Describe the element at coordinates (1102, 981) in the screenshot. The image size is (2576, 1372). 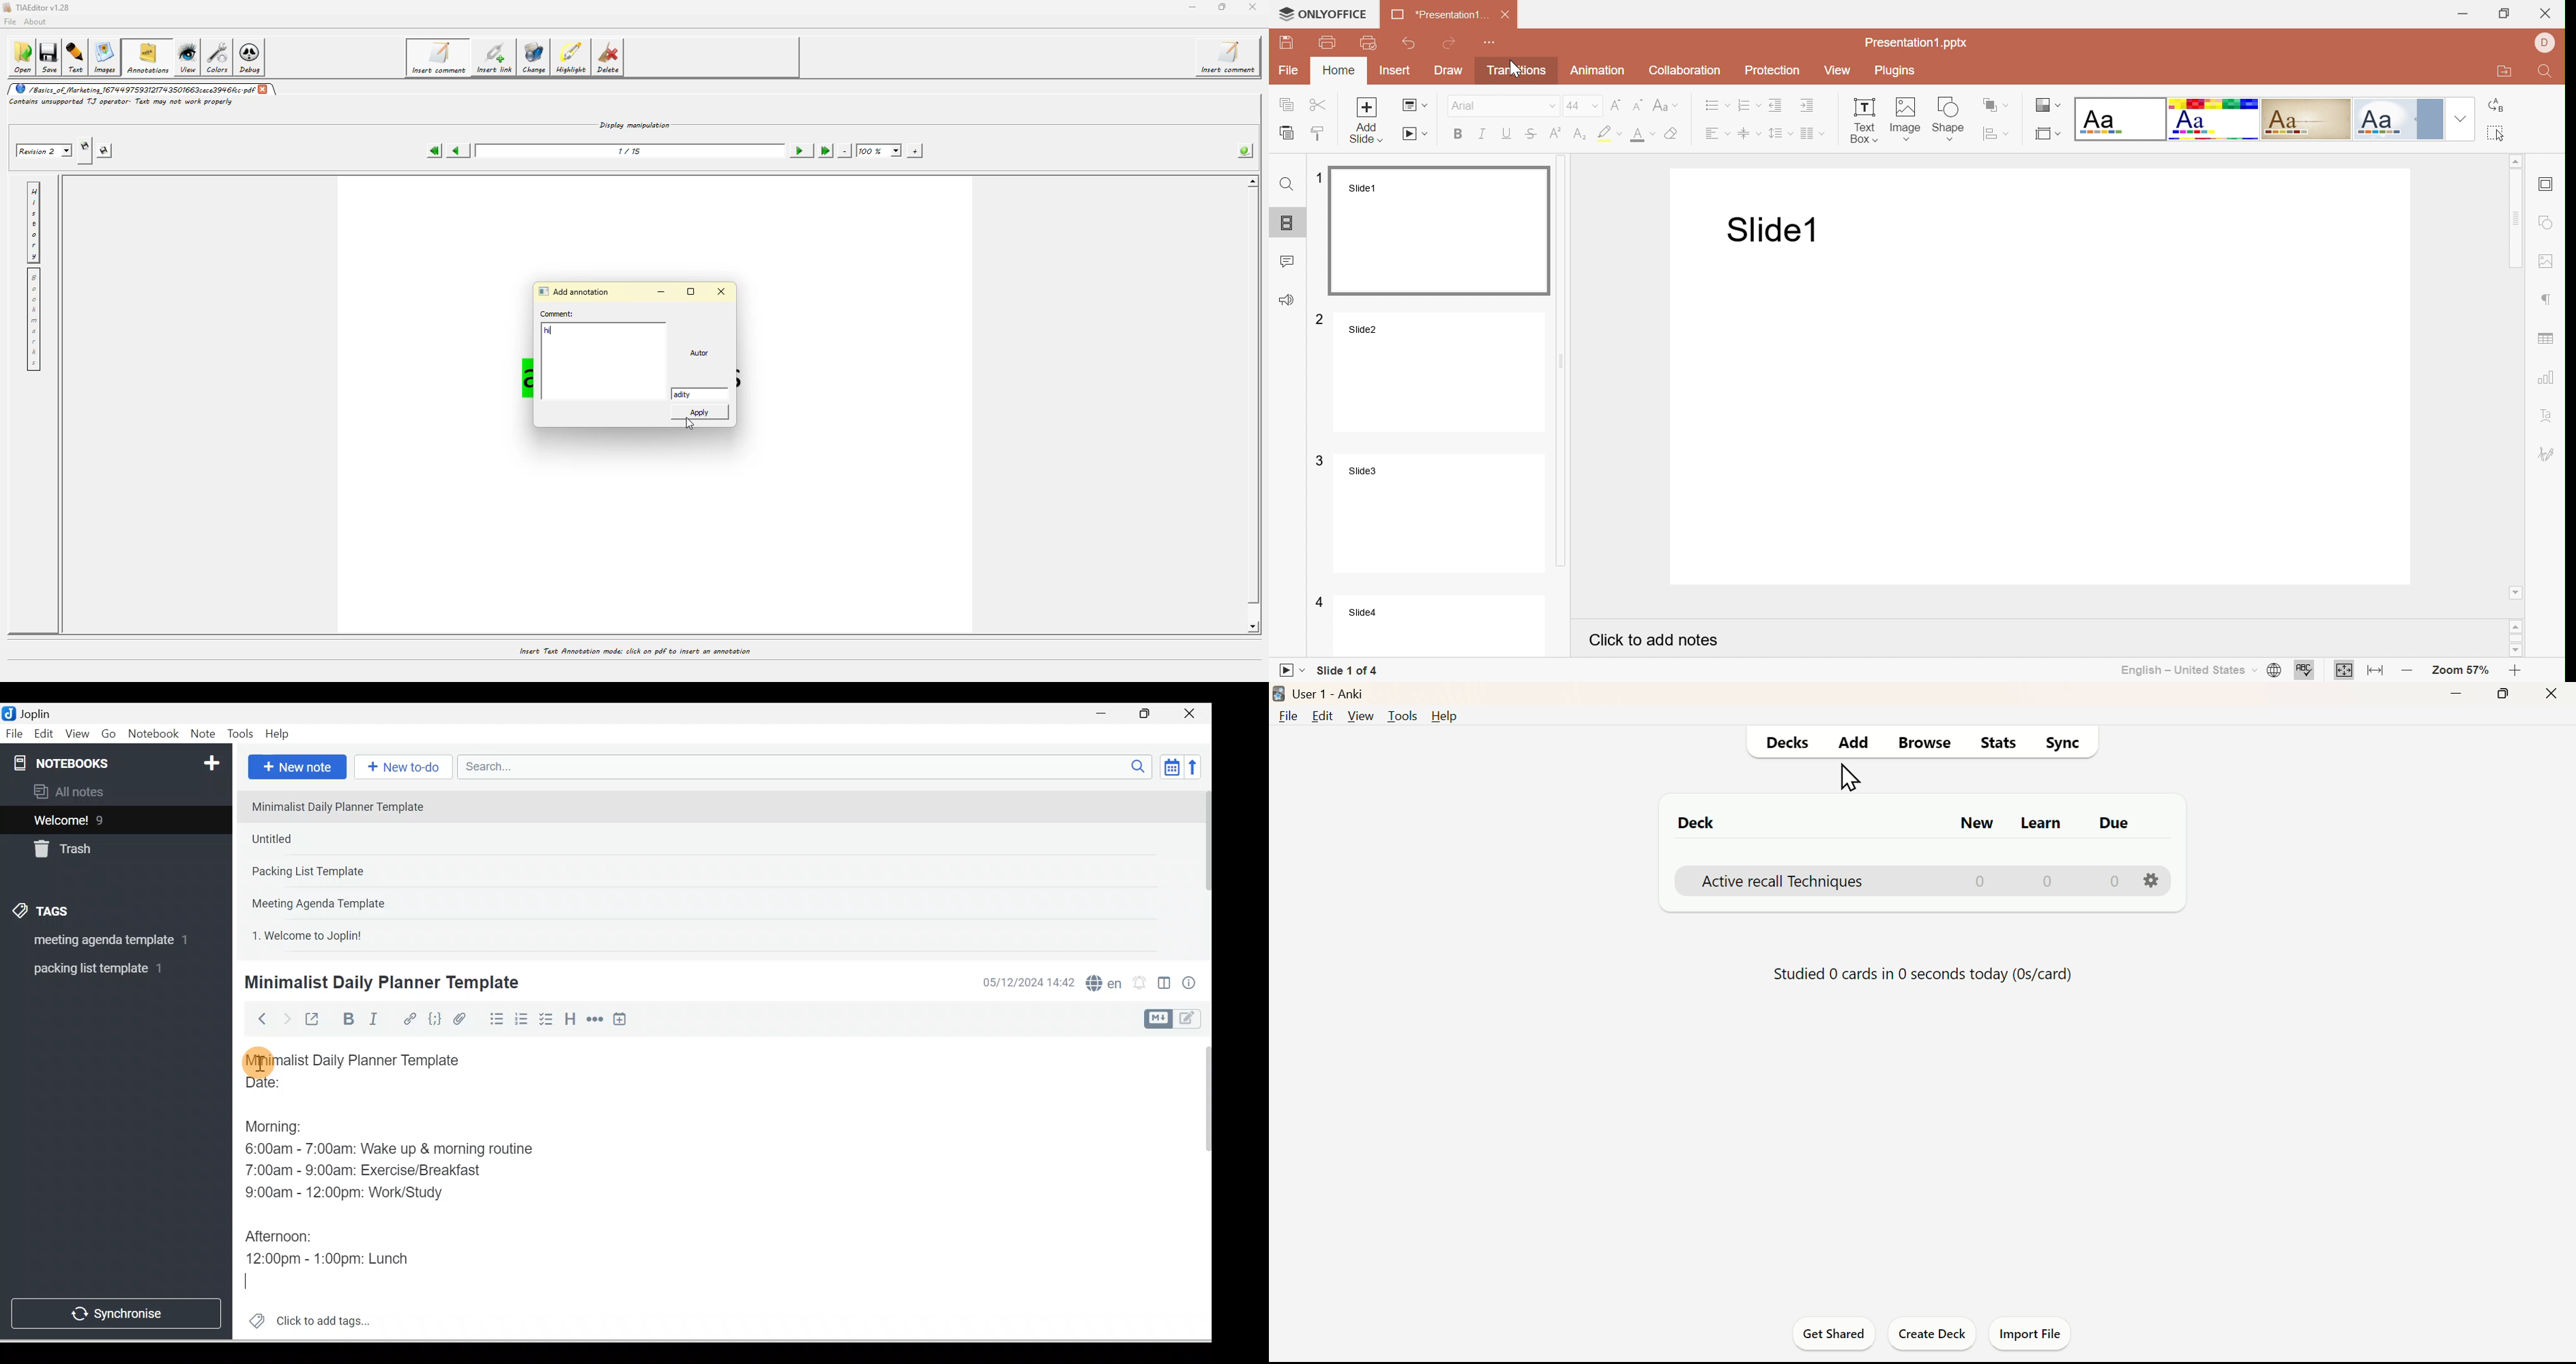
I see `Spelling` at that location.